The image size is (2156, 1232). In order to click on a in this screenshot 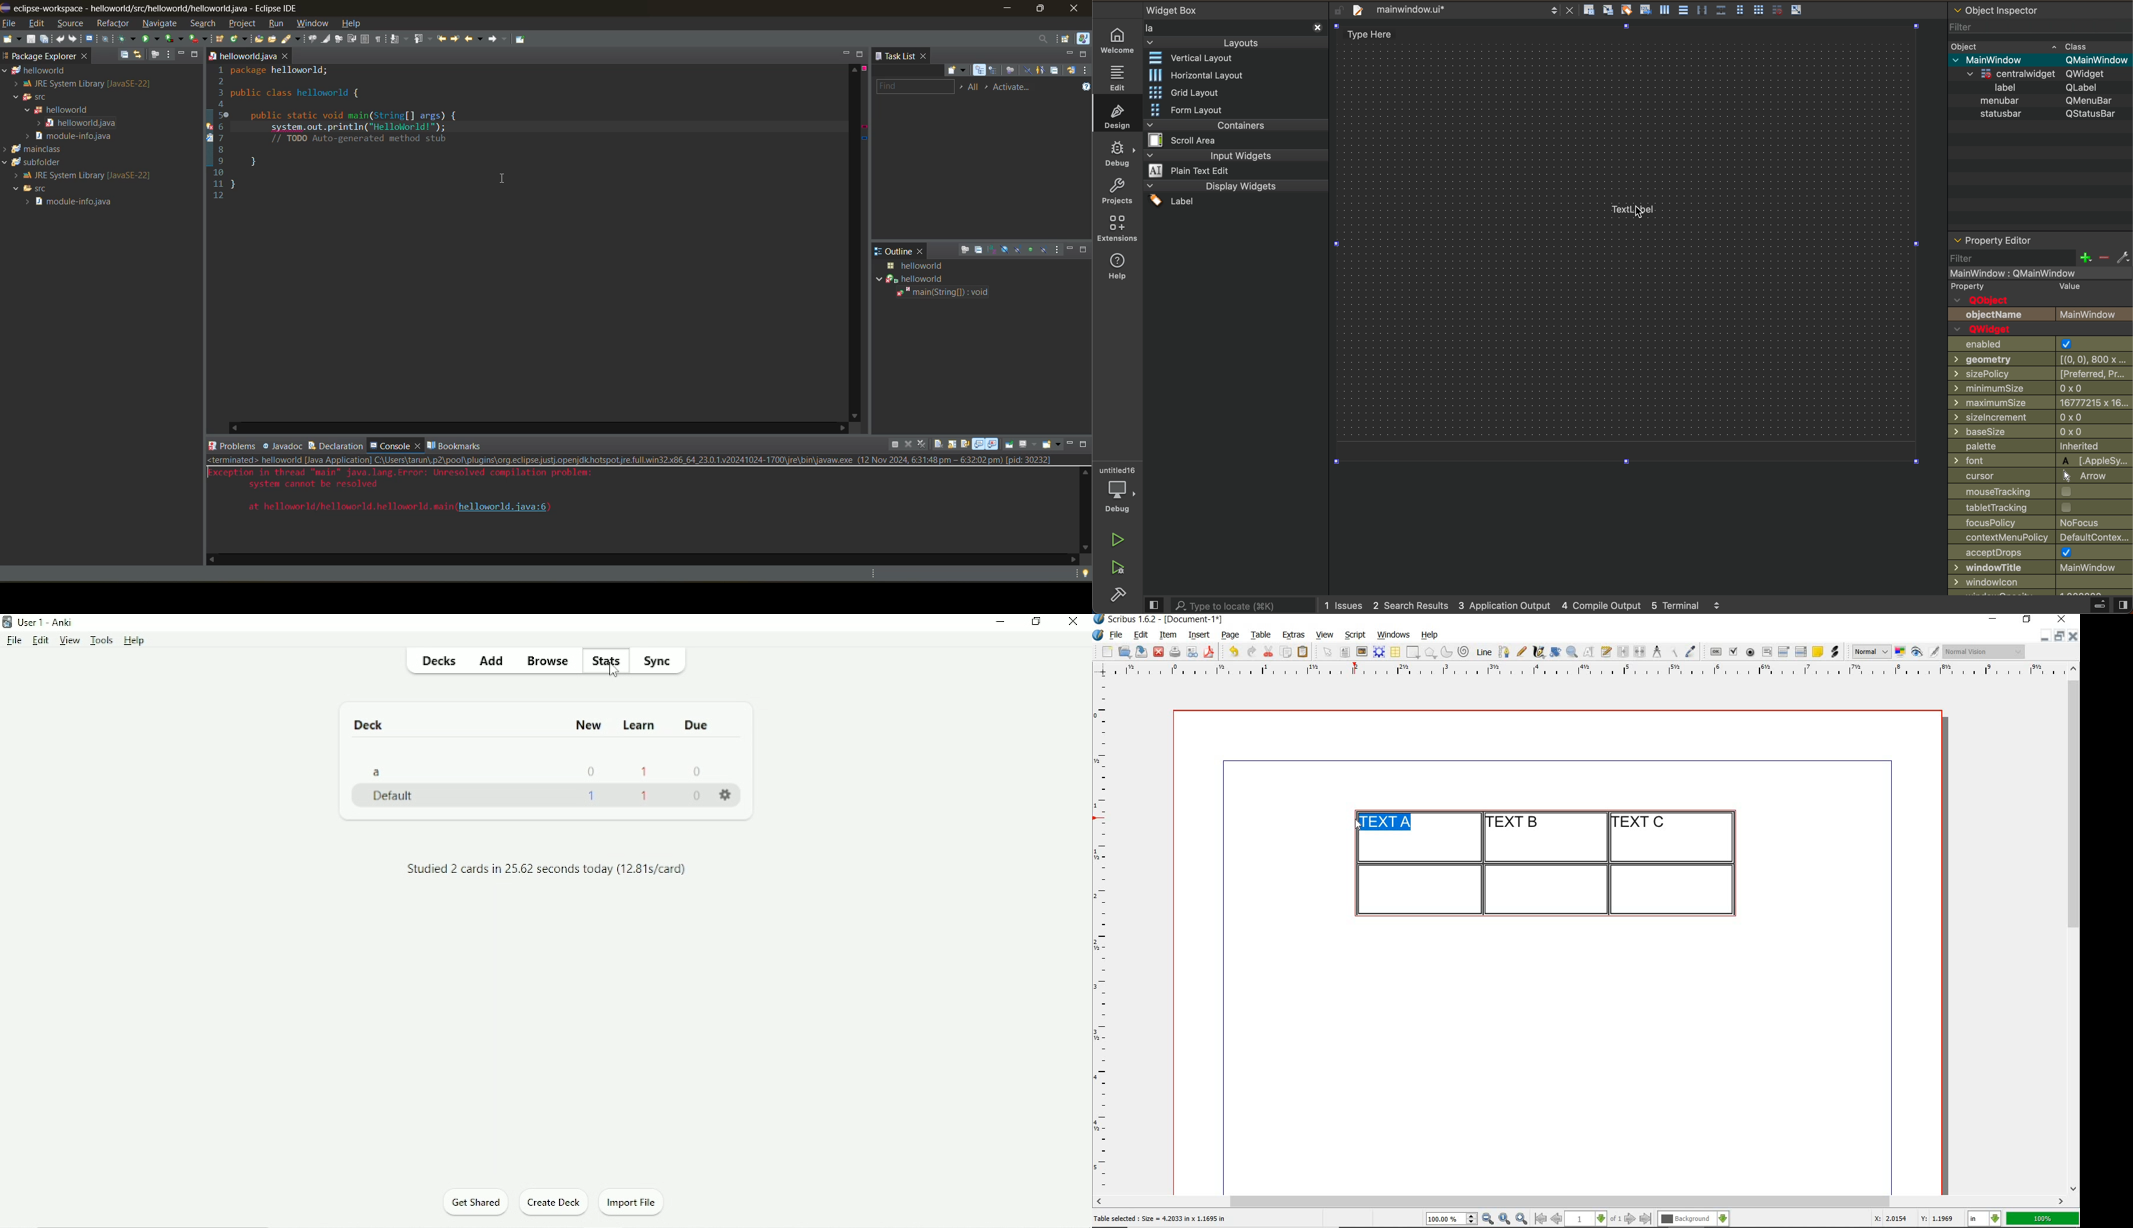, I will do `click(373, 772)`.